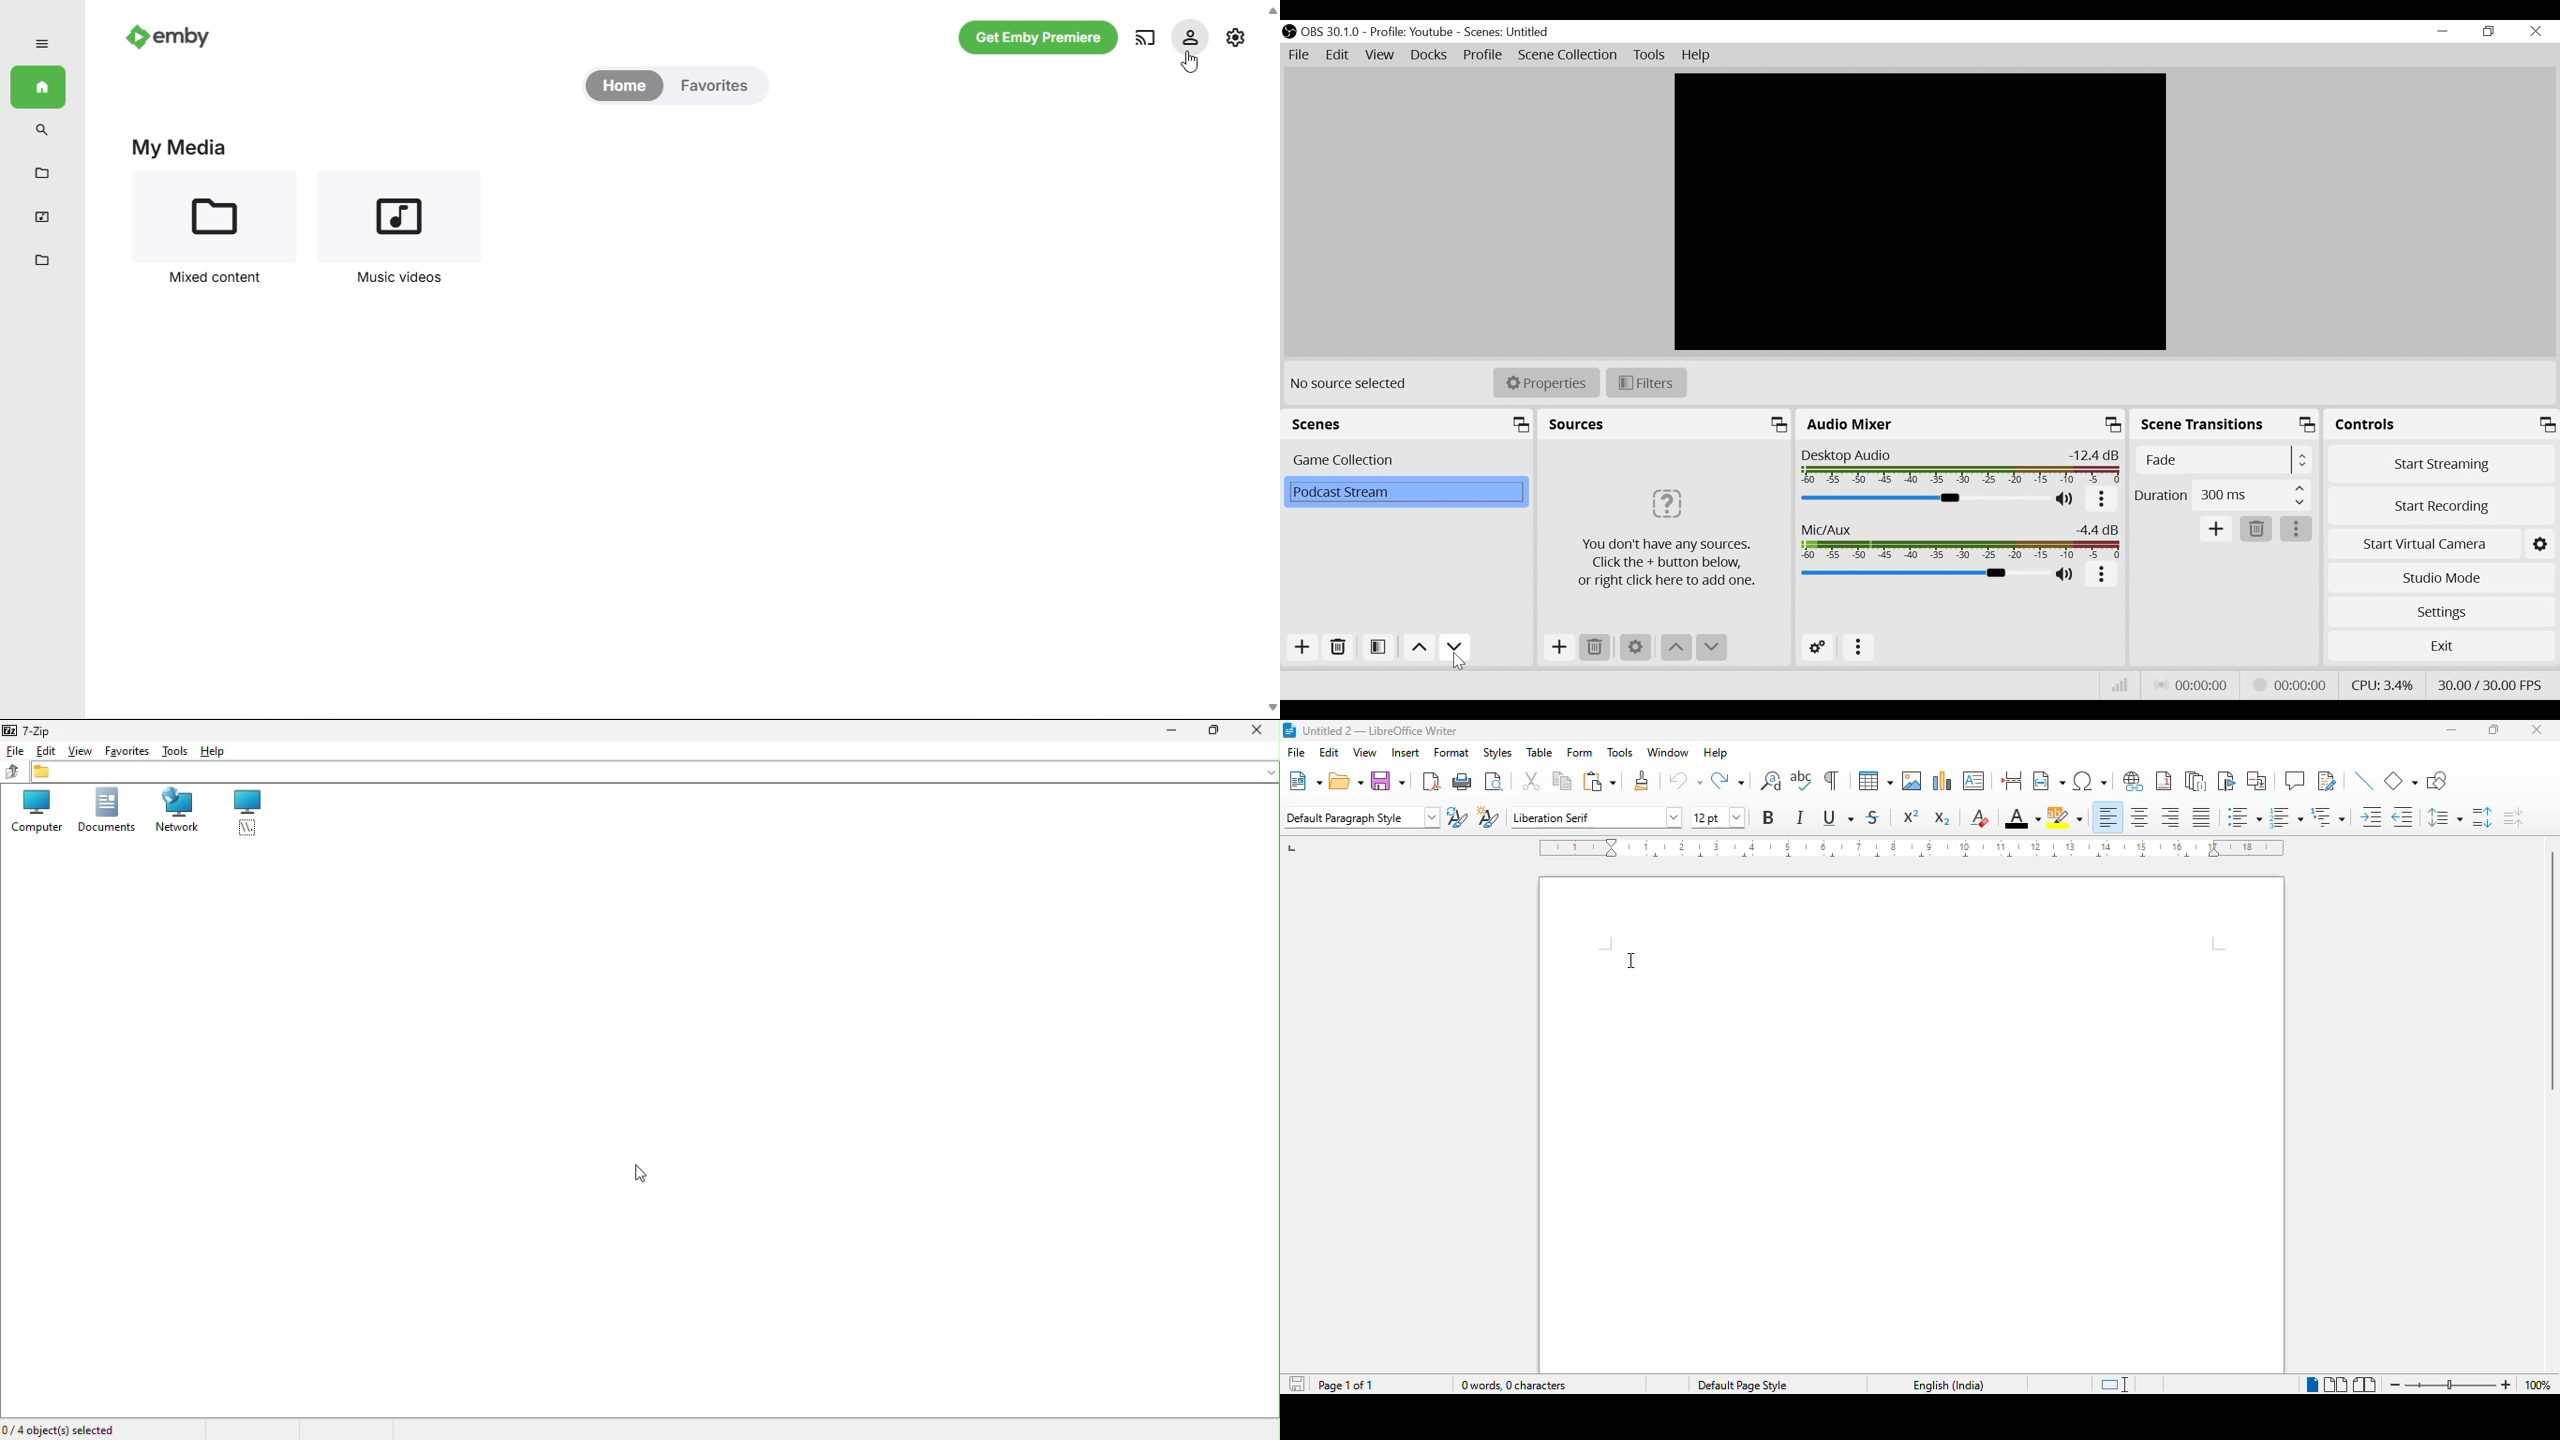 This screenshot has height=1456, width=2576. What do you see at coordinates (1496, 782) in the screenshot?
I see `toggle print preview` at bounding box center [1496, 782].